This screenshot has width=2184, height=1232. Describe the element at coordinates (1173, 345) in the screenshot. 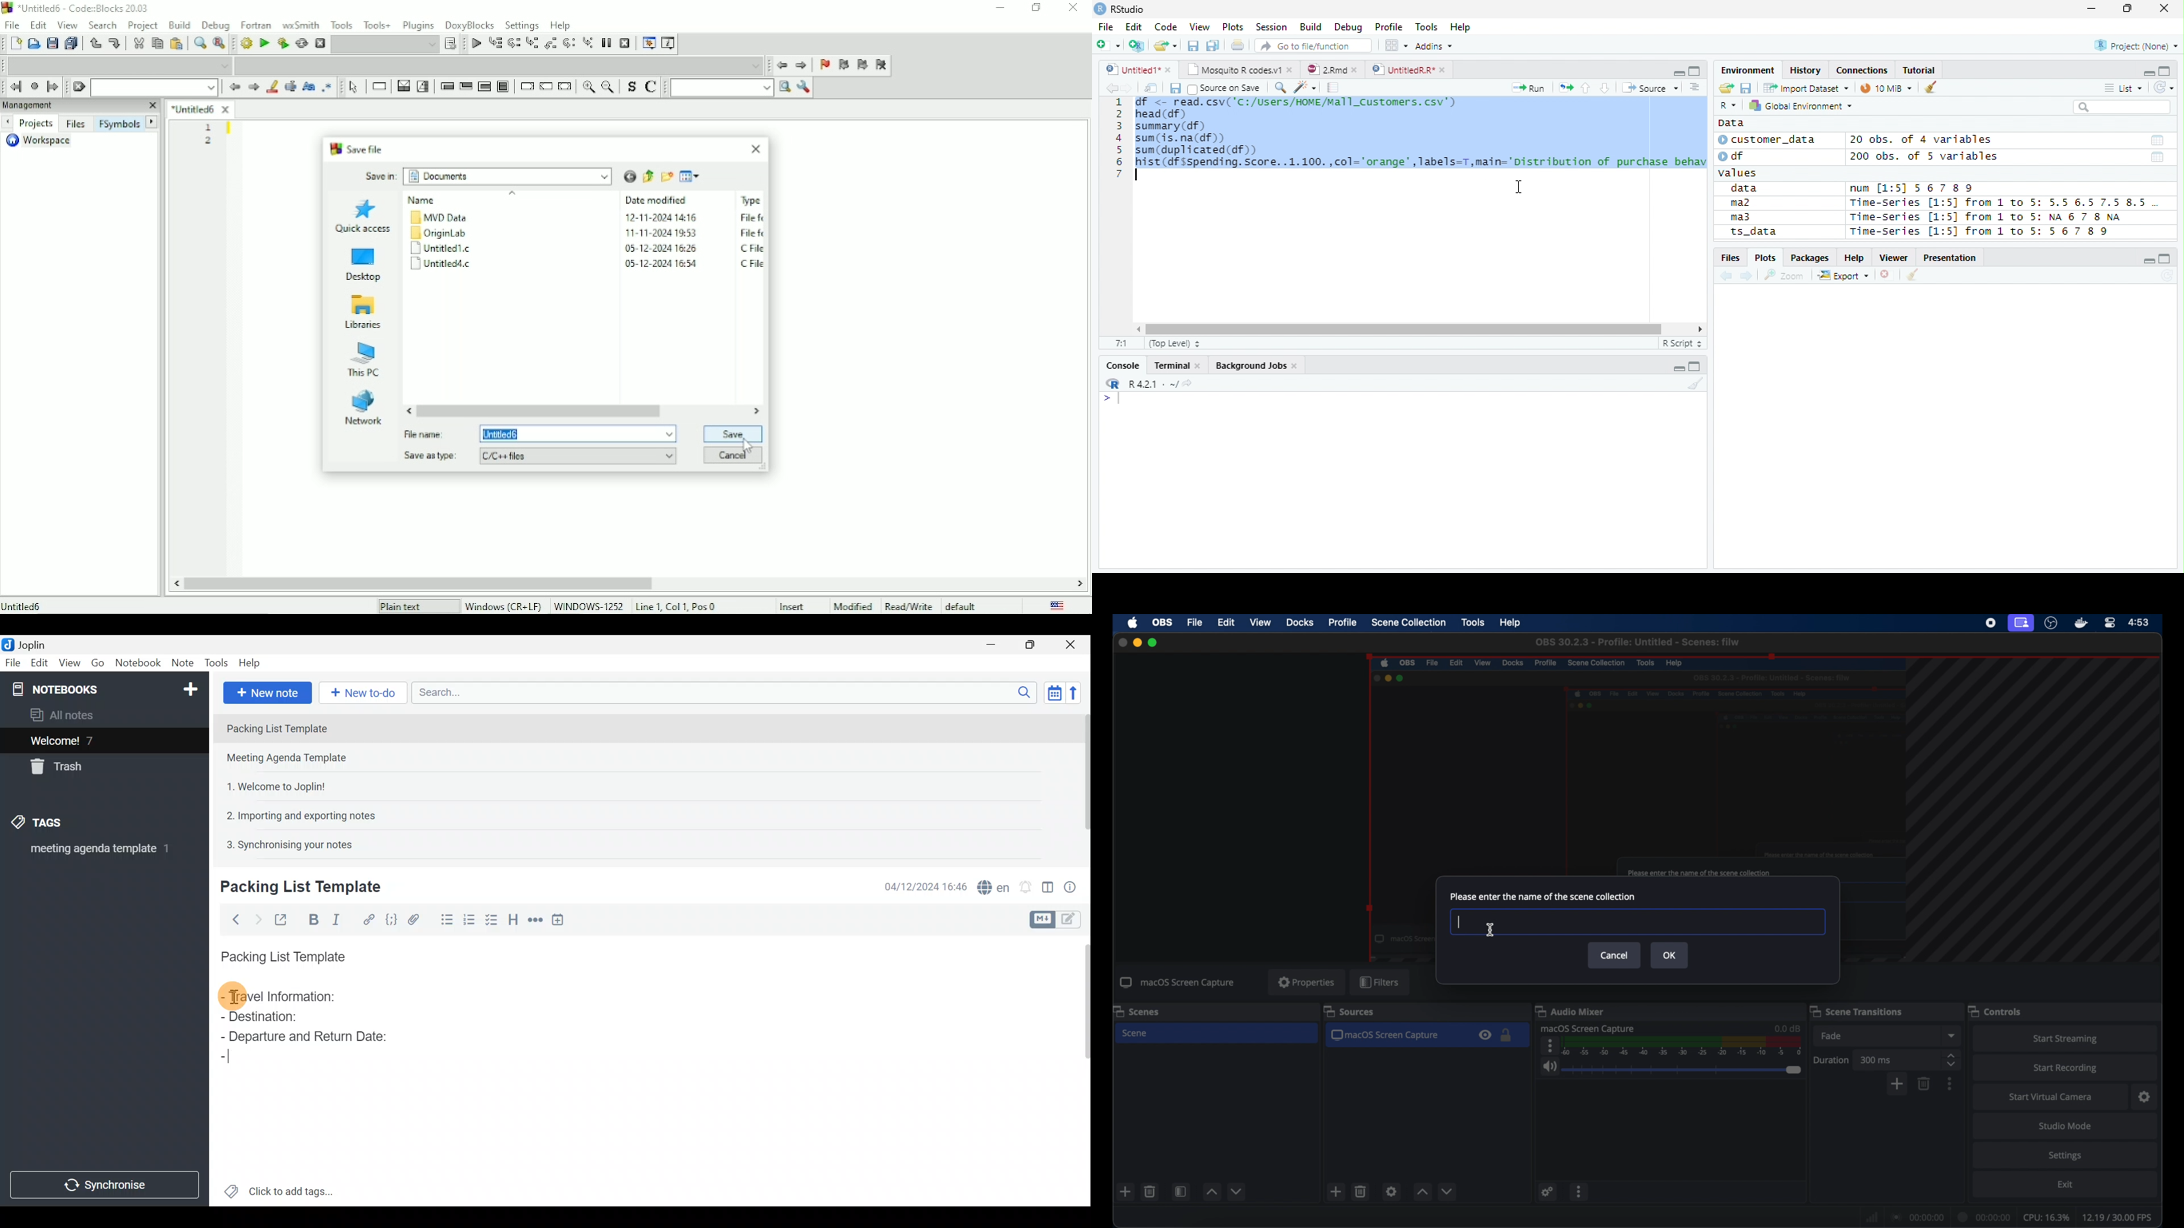

I see `Top Level` at that location.